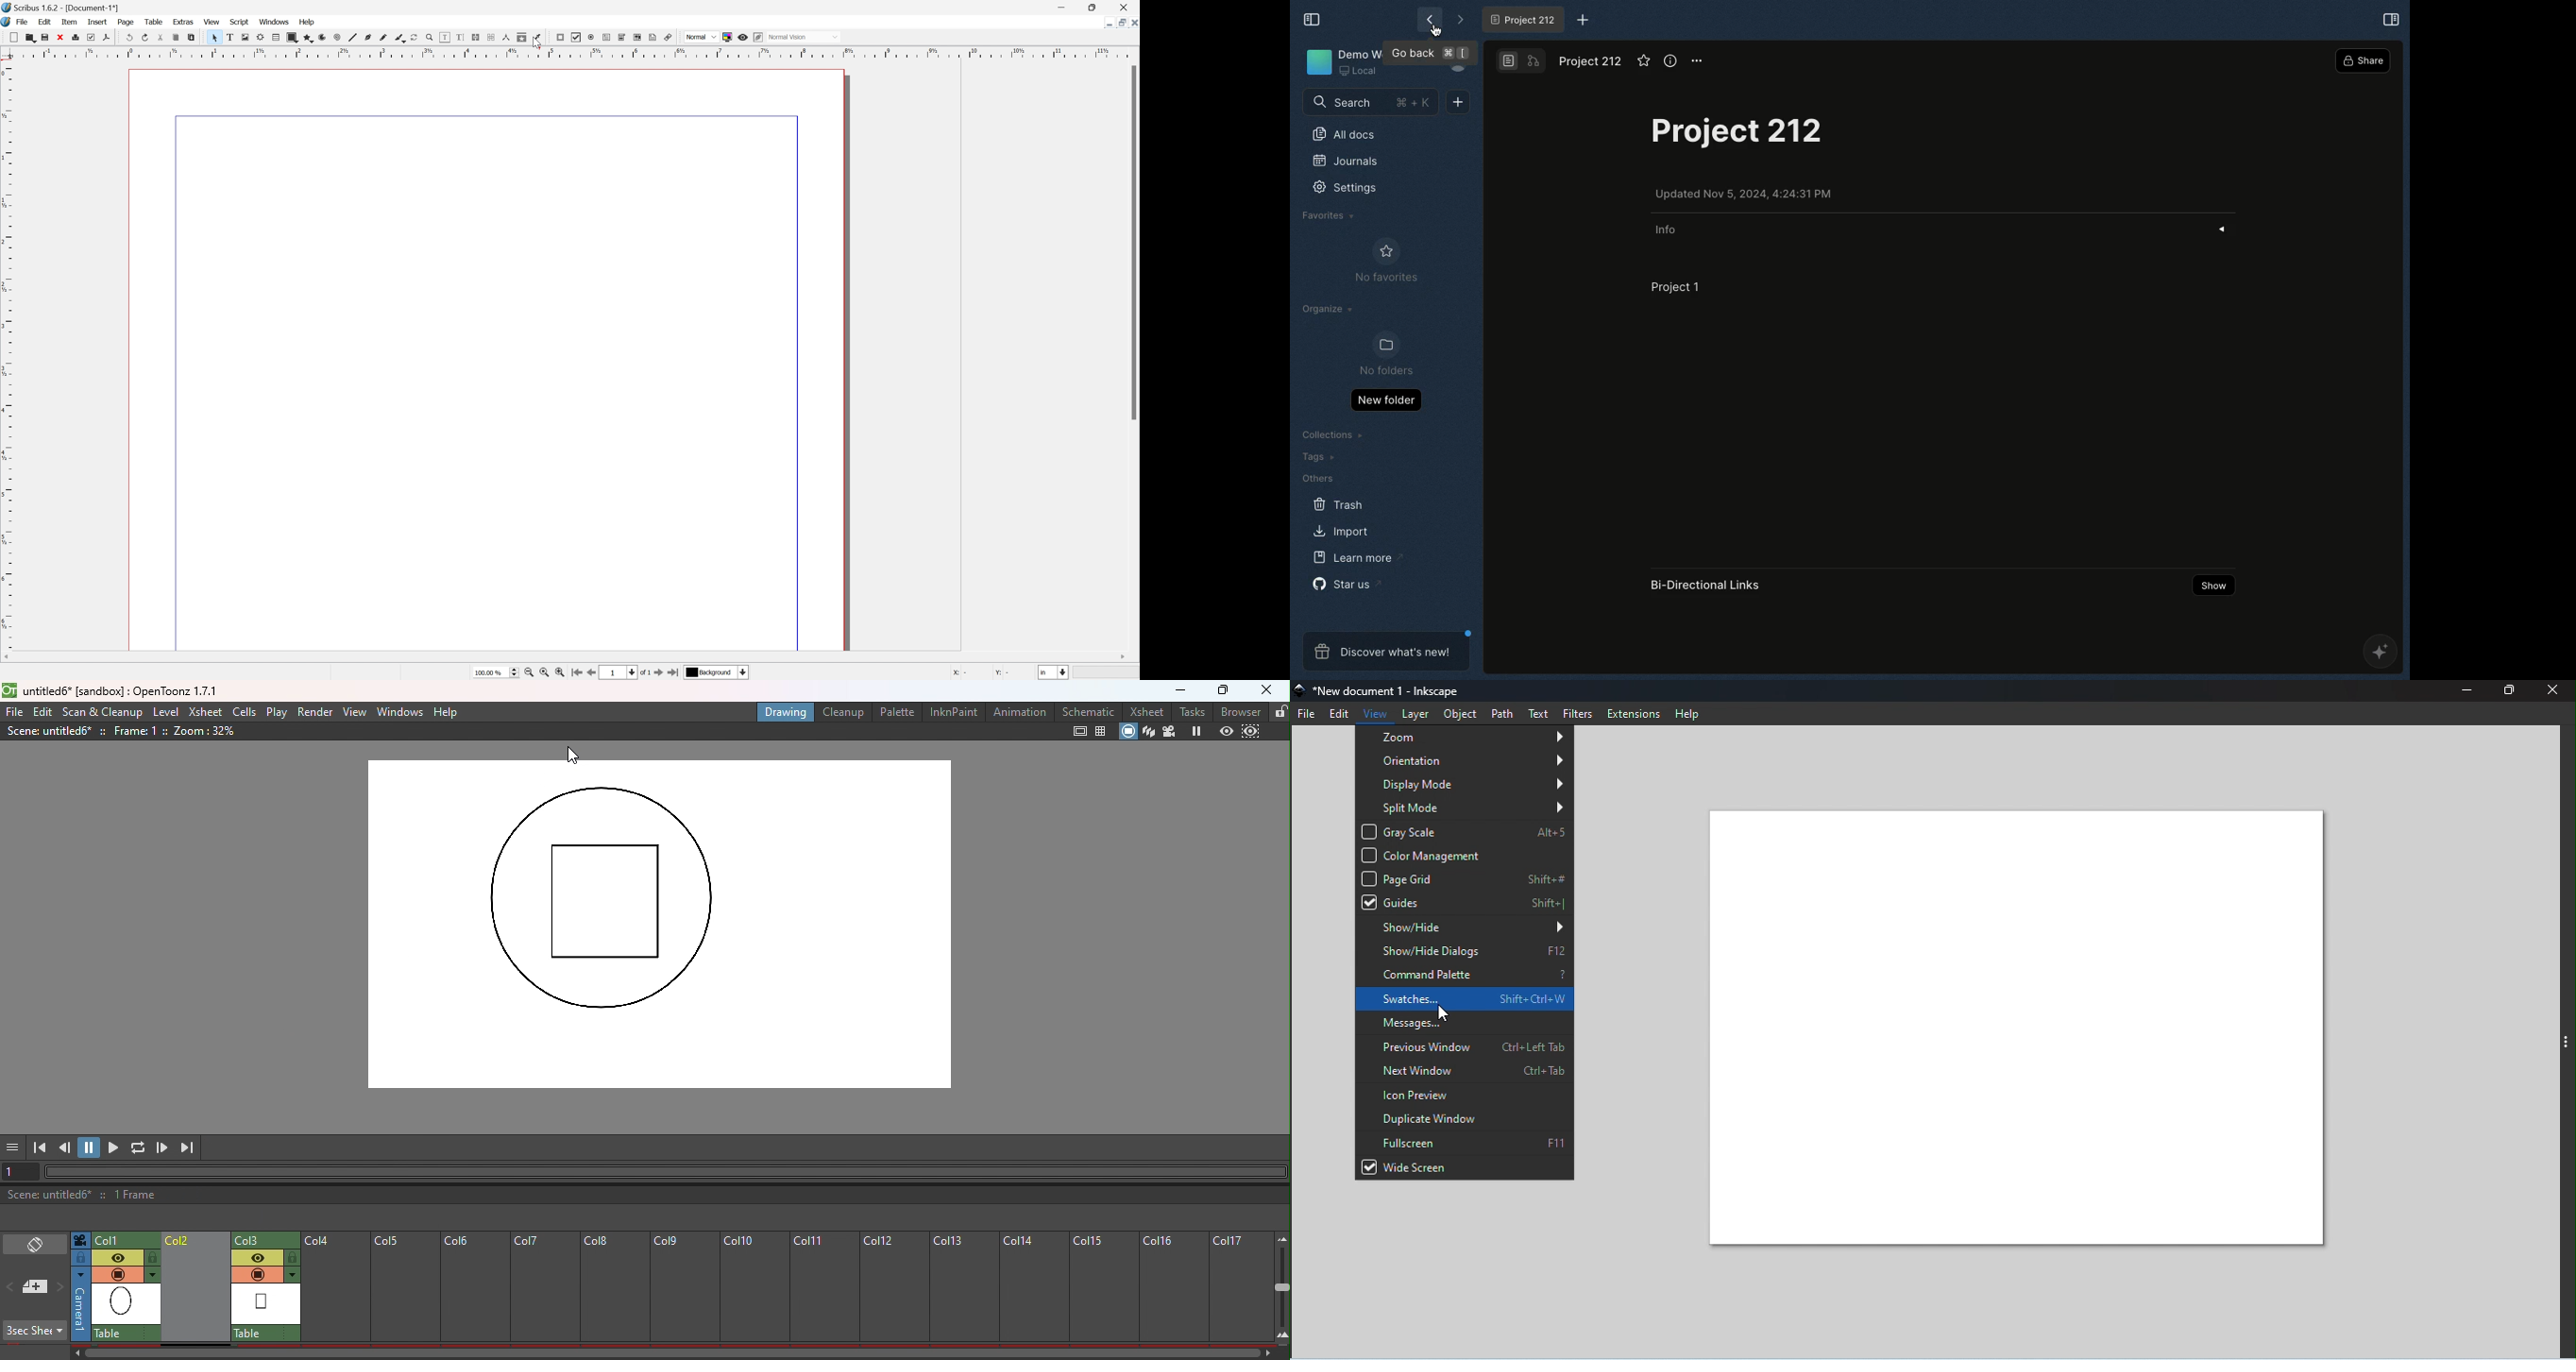 The width and height of the screenshot is (2576, 1372). I want to click on Restore Down, so click(1121, 23).